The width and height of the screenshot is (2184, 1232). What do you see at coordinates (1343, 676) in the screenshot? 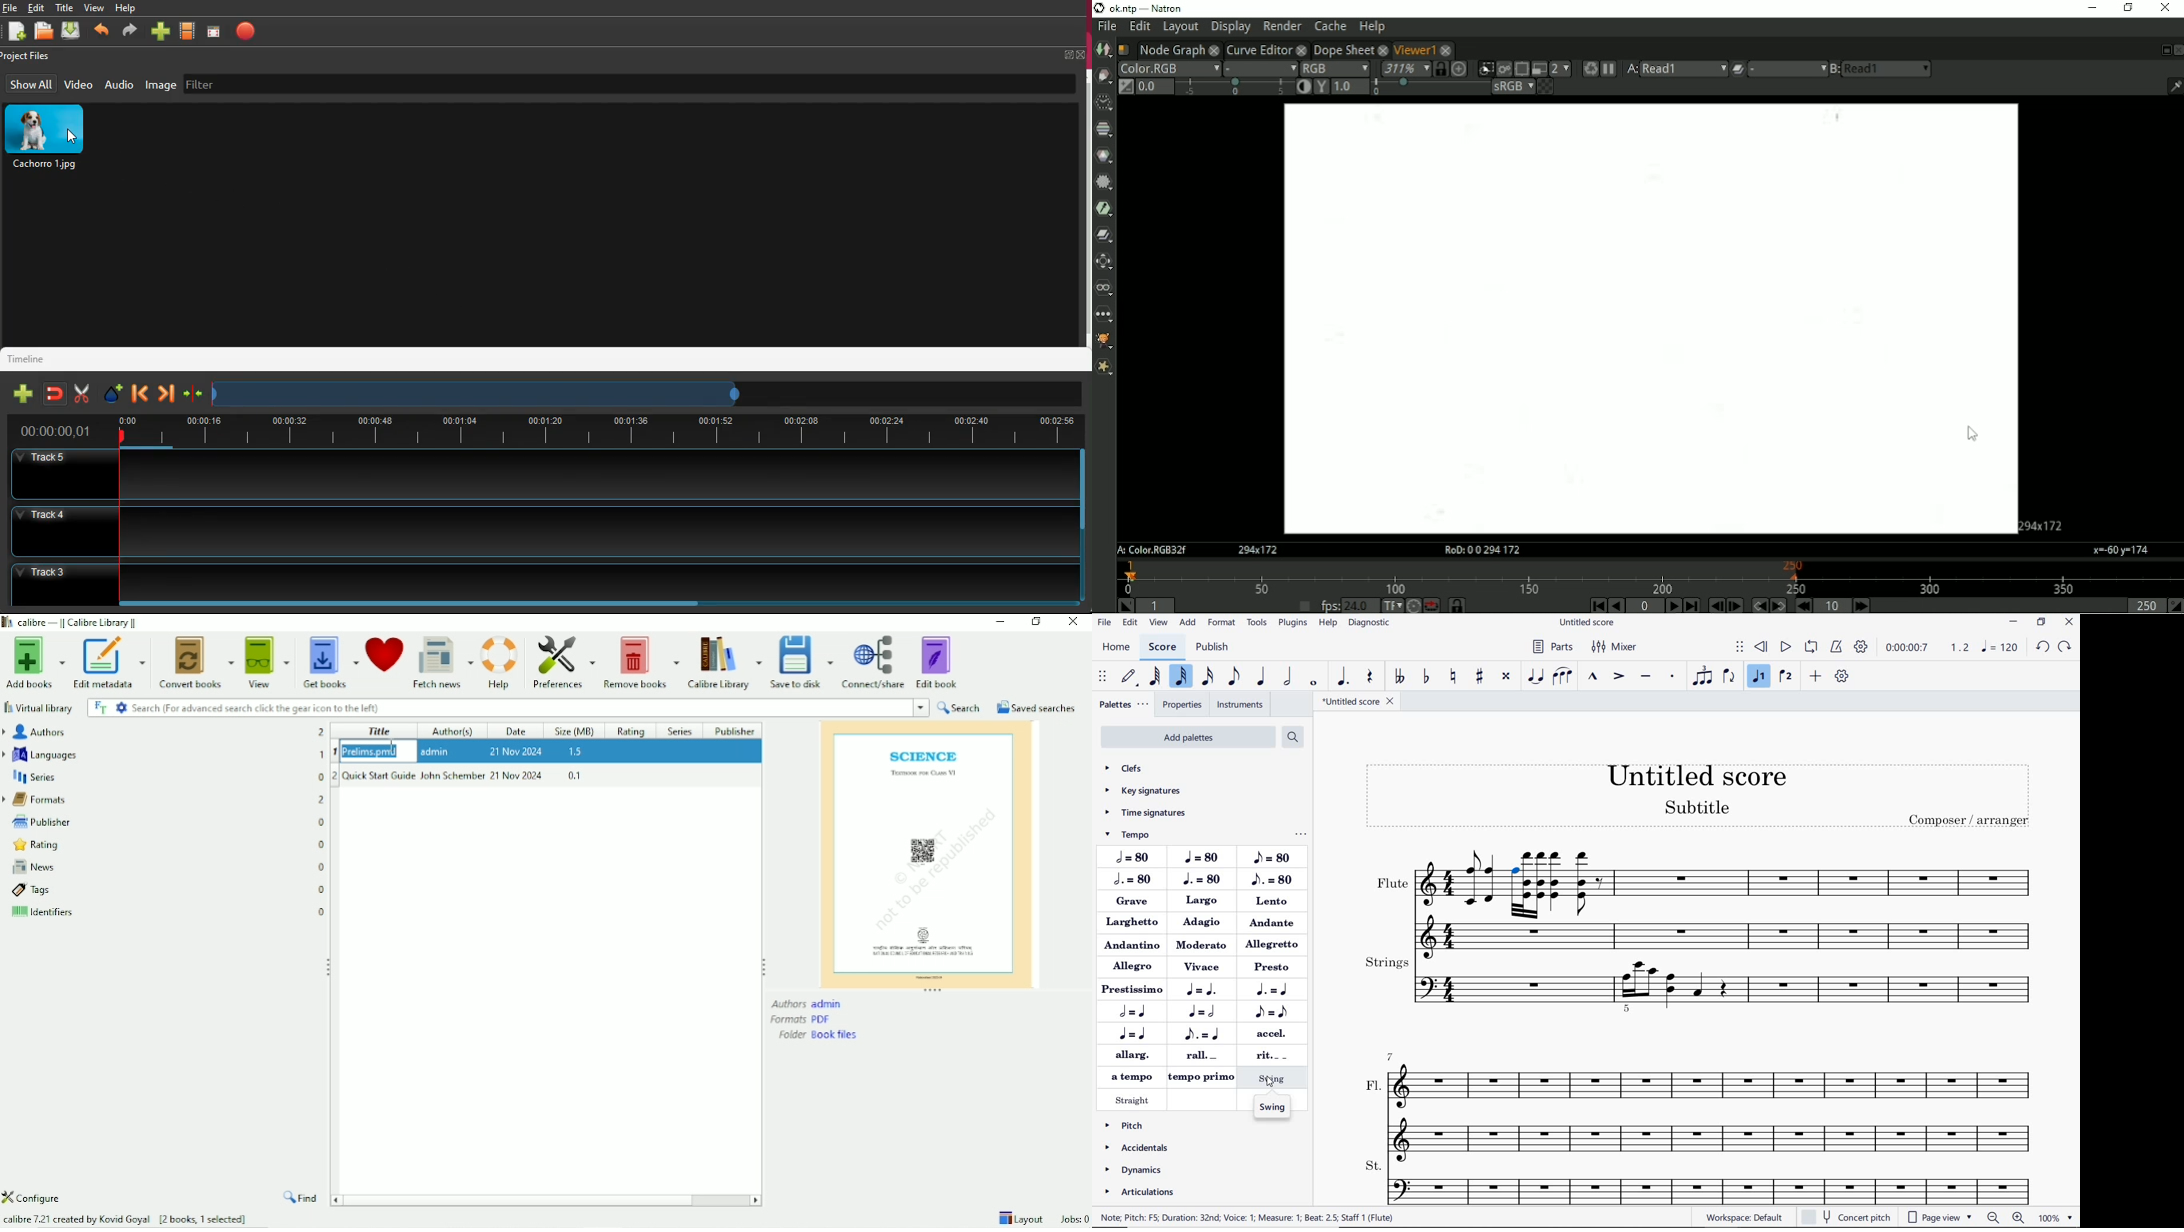
I see `AUGMENTATION DOT` at bounding box center [1343, 676].